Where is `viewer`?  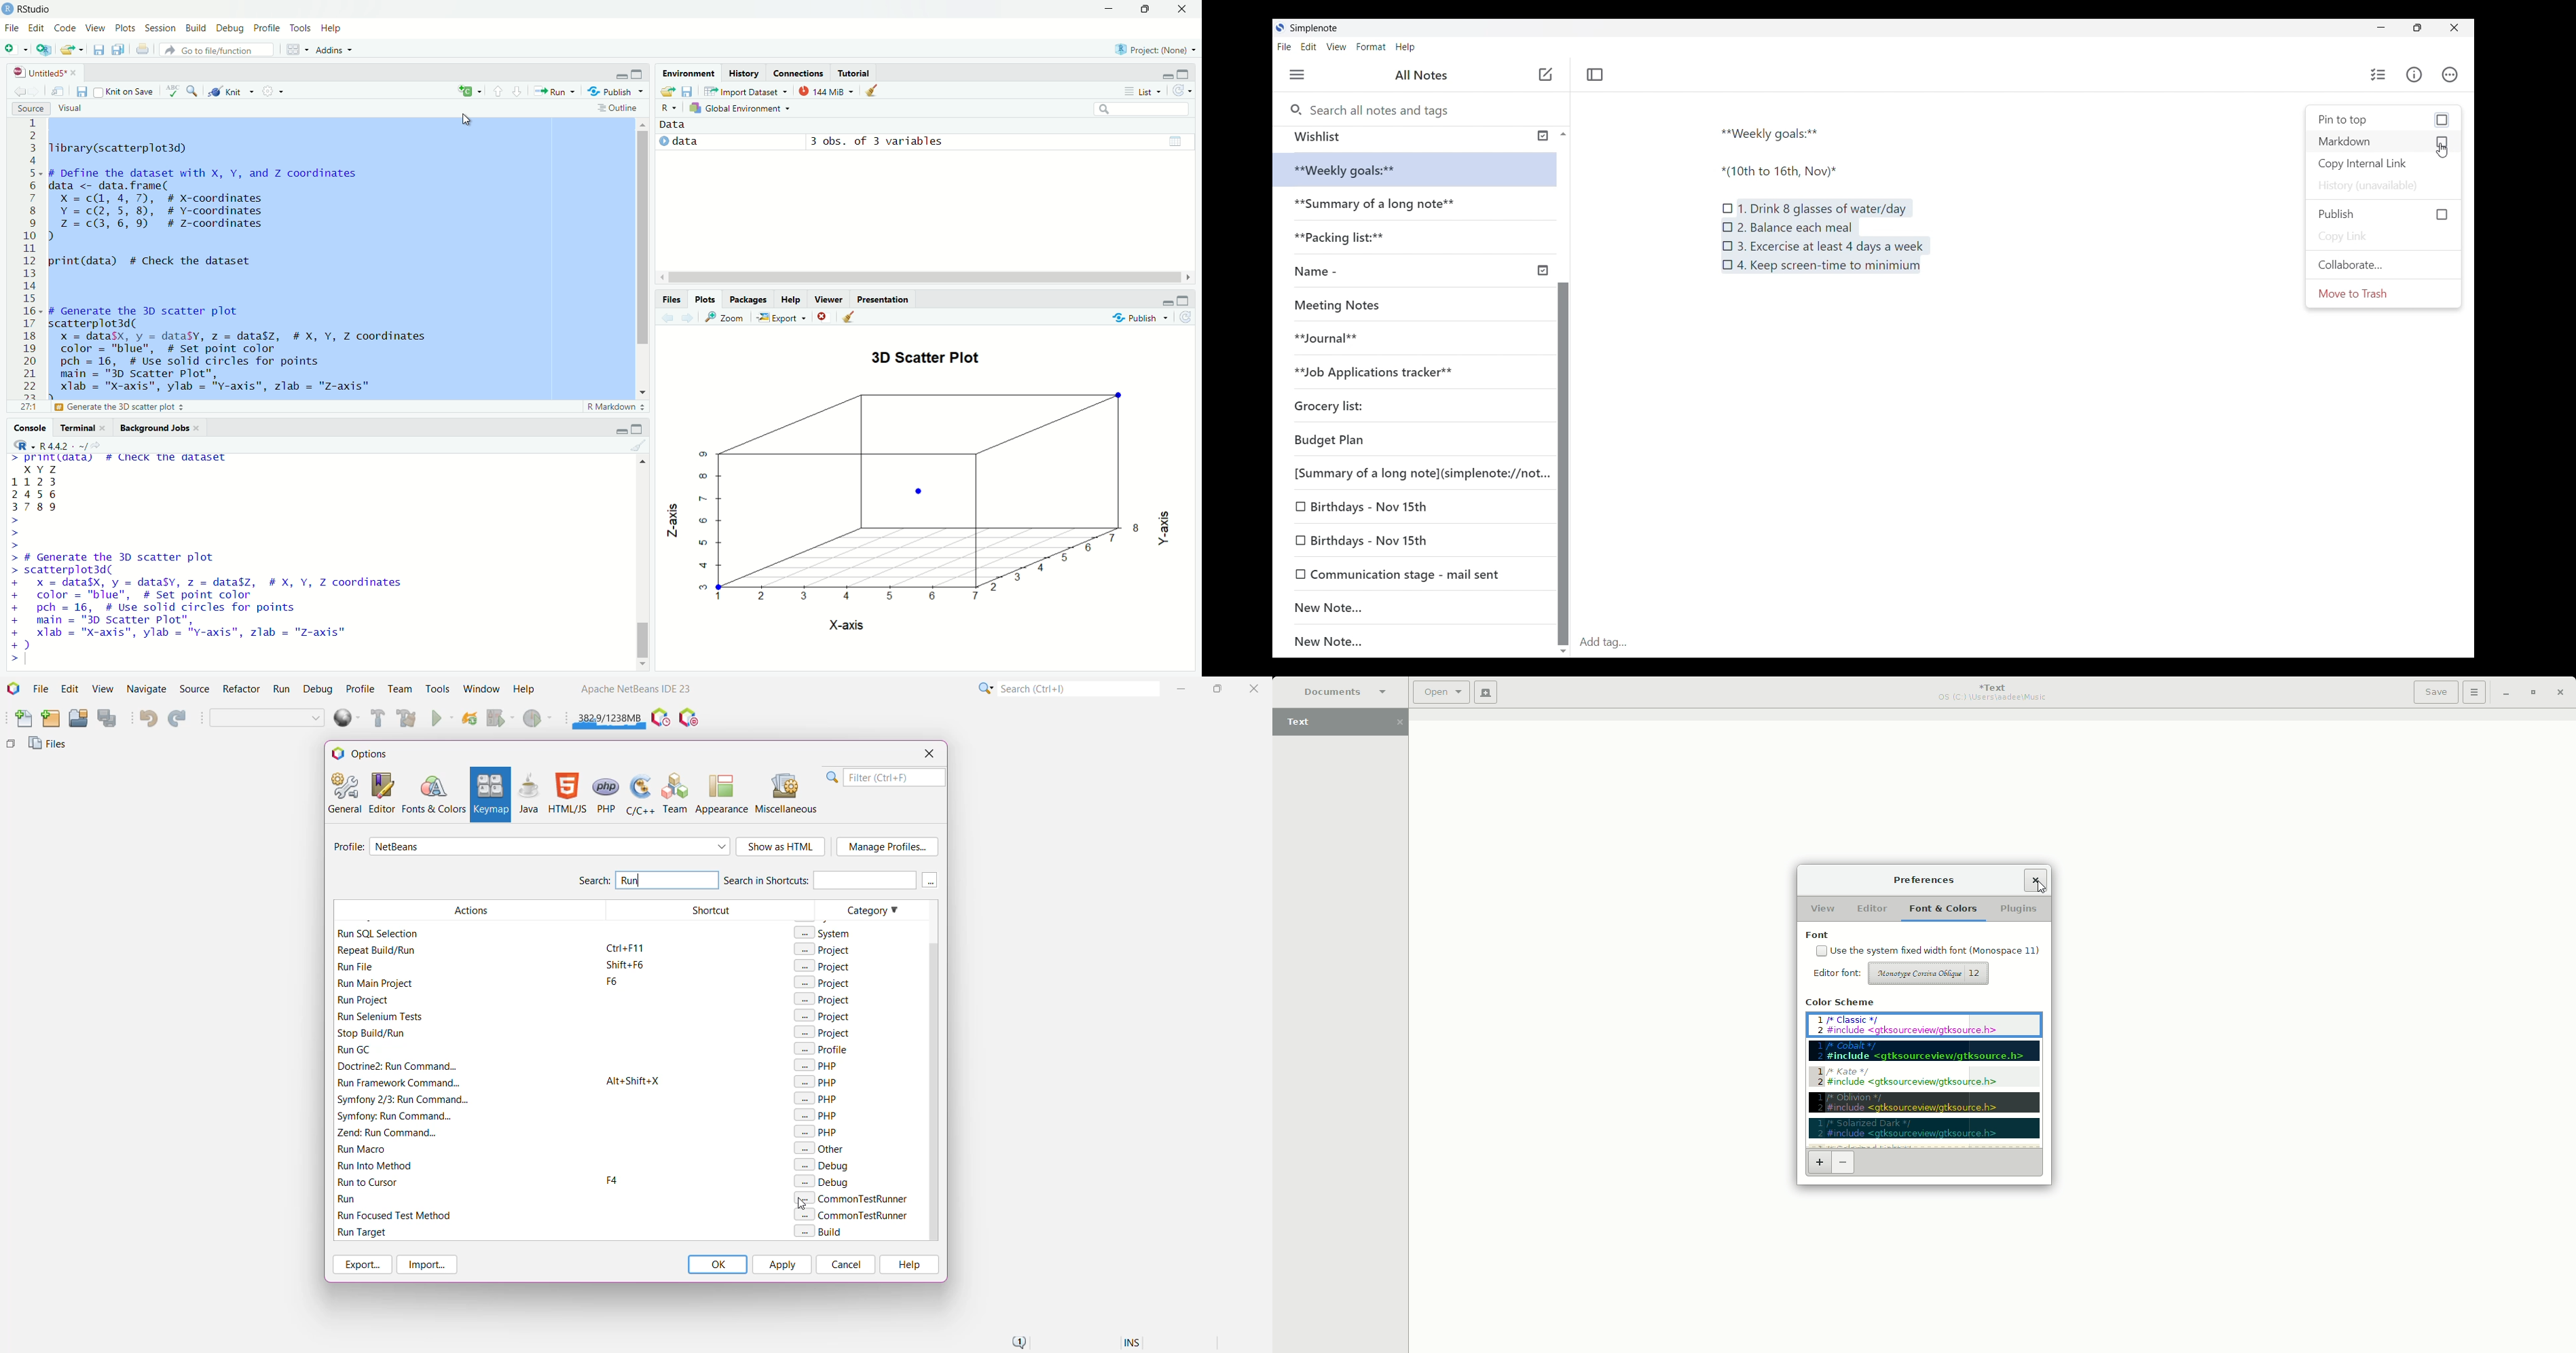
viewer is located at coordinates (828, 299).